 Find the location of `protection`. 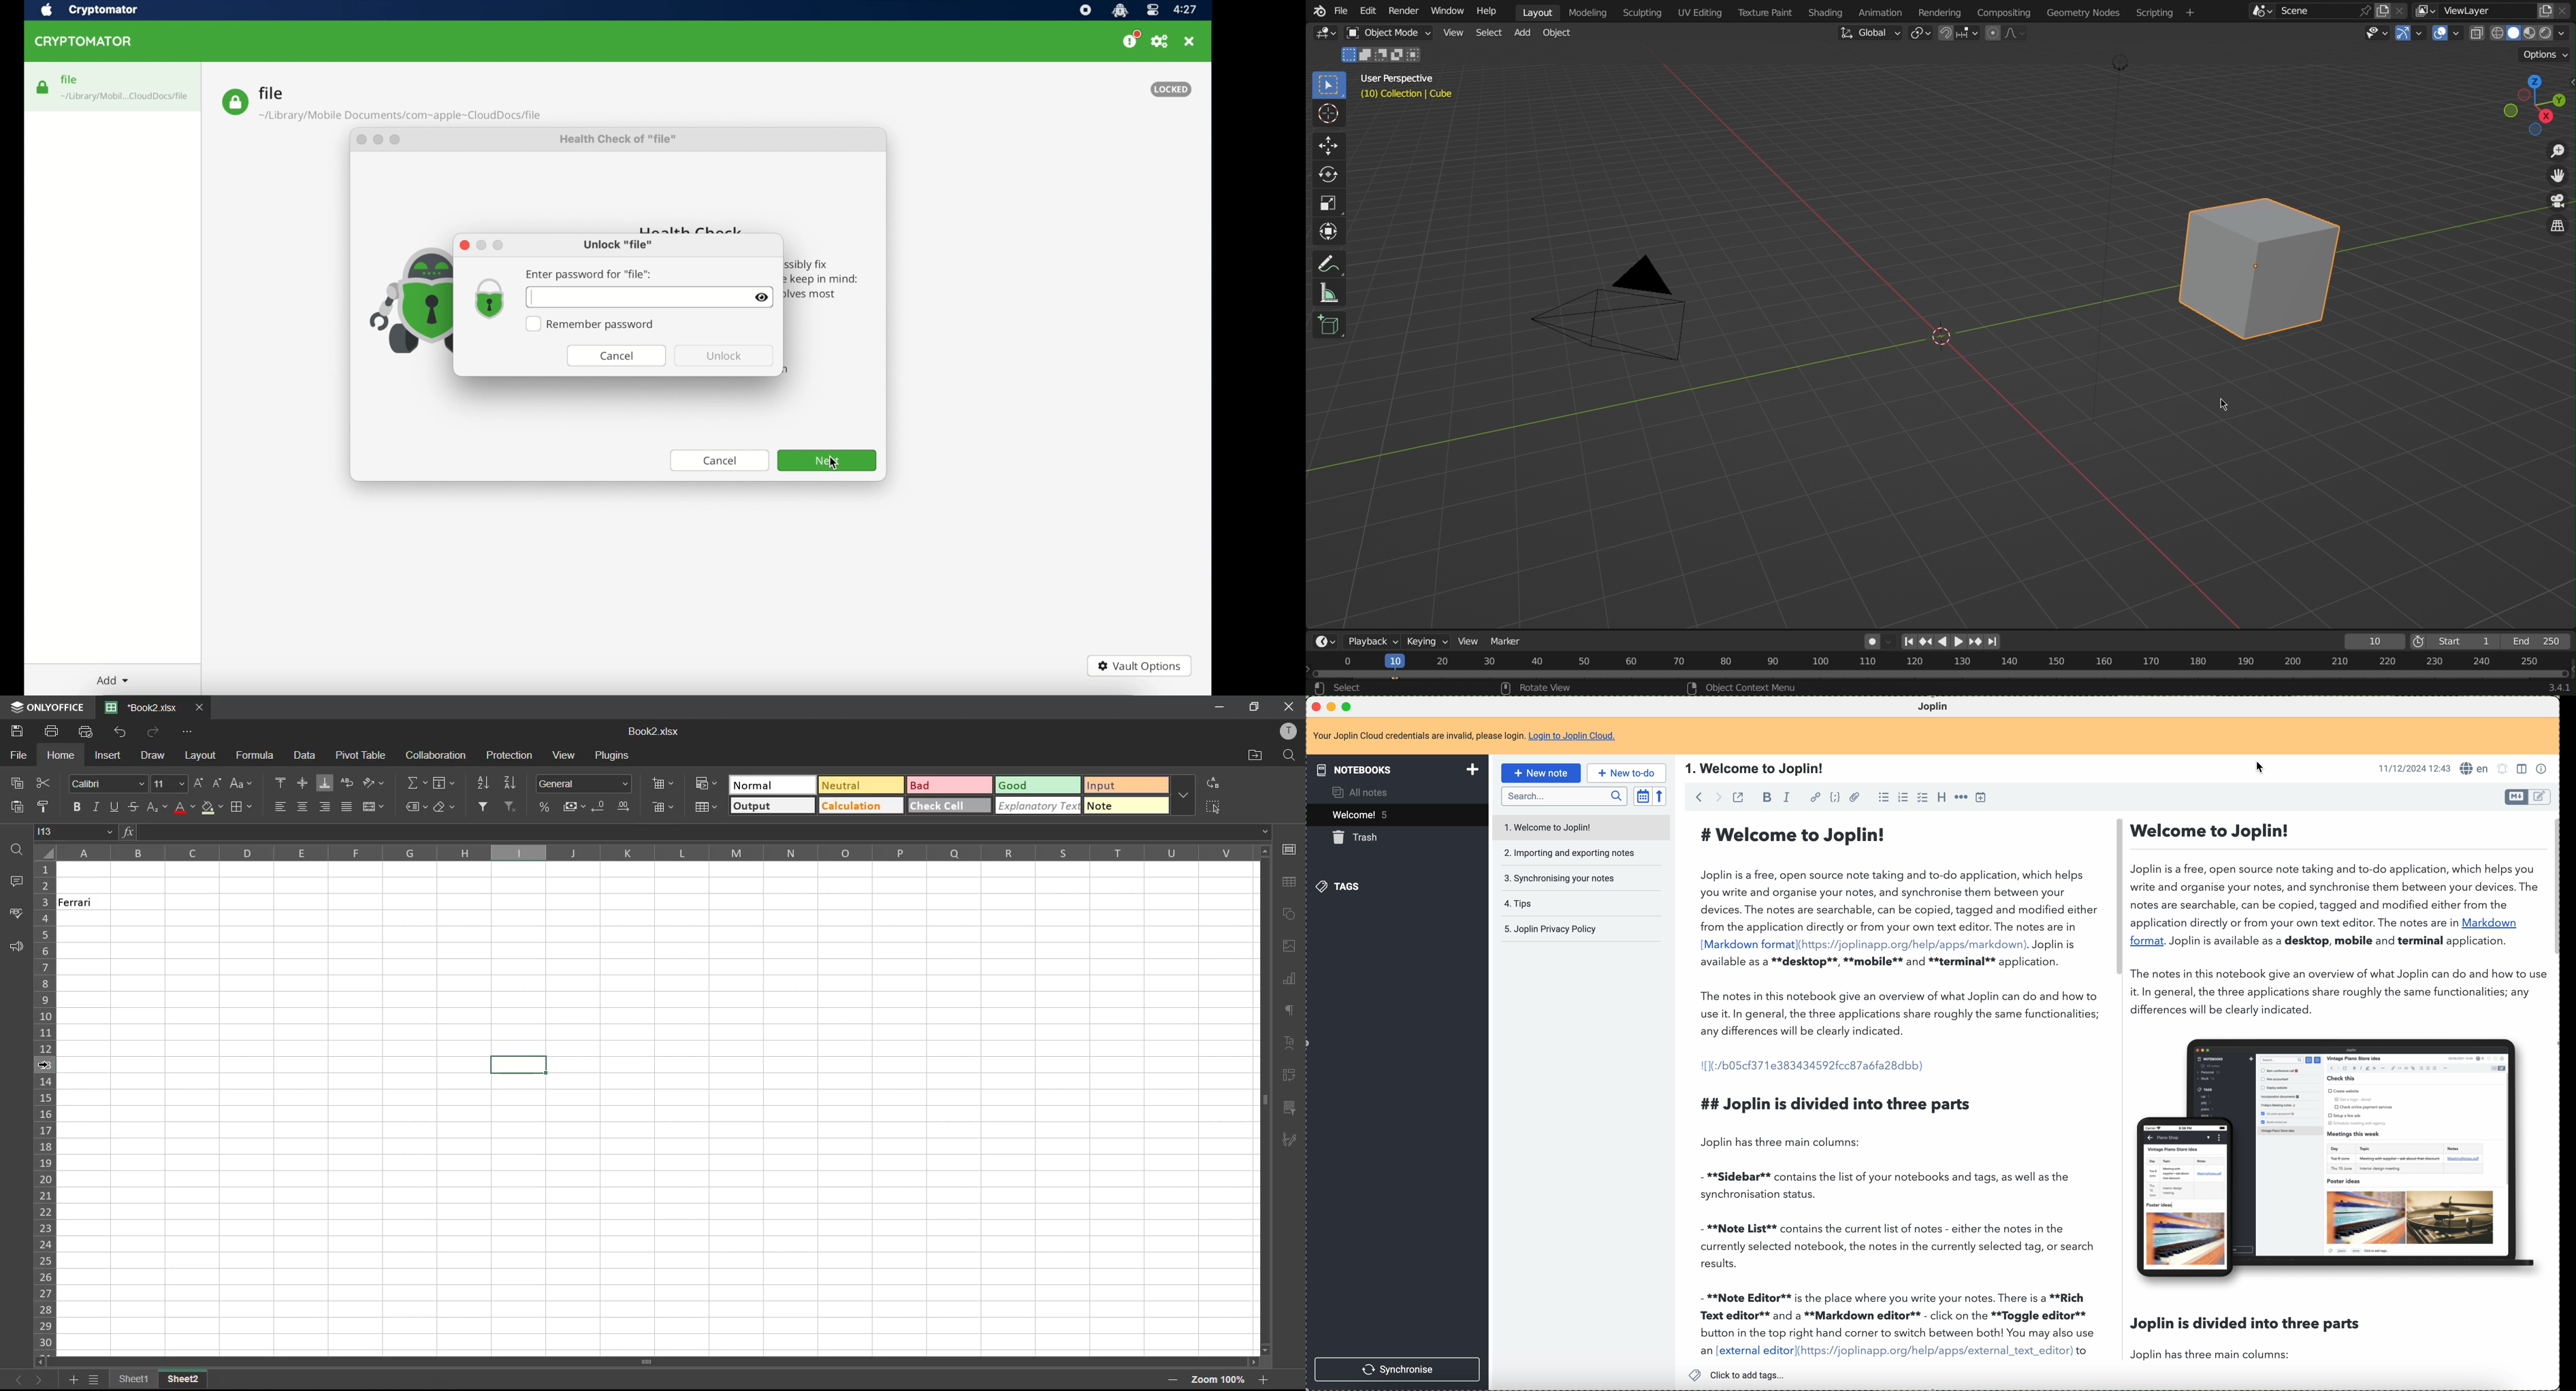

protection is located at coordinates (512, 756).